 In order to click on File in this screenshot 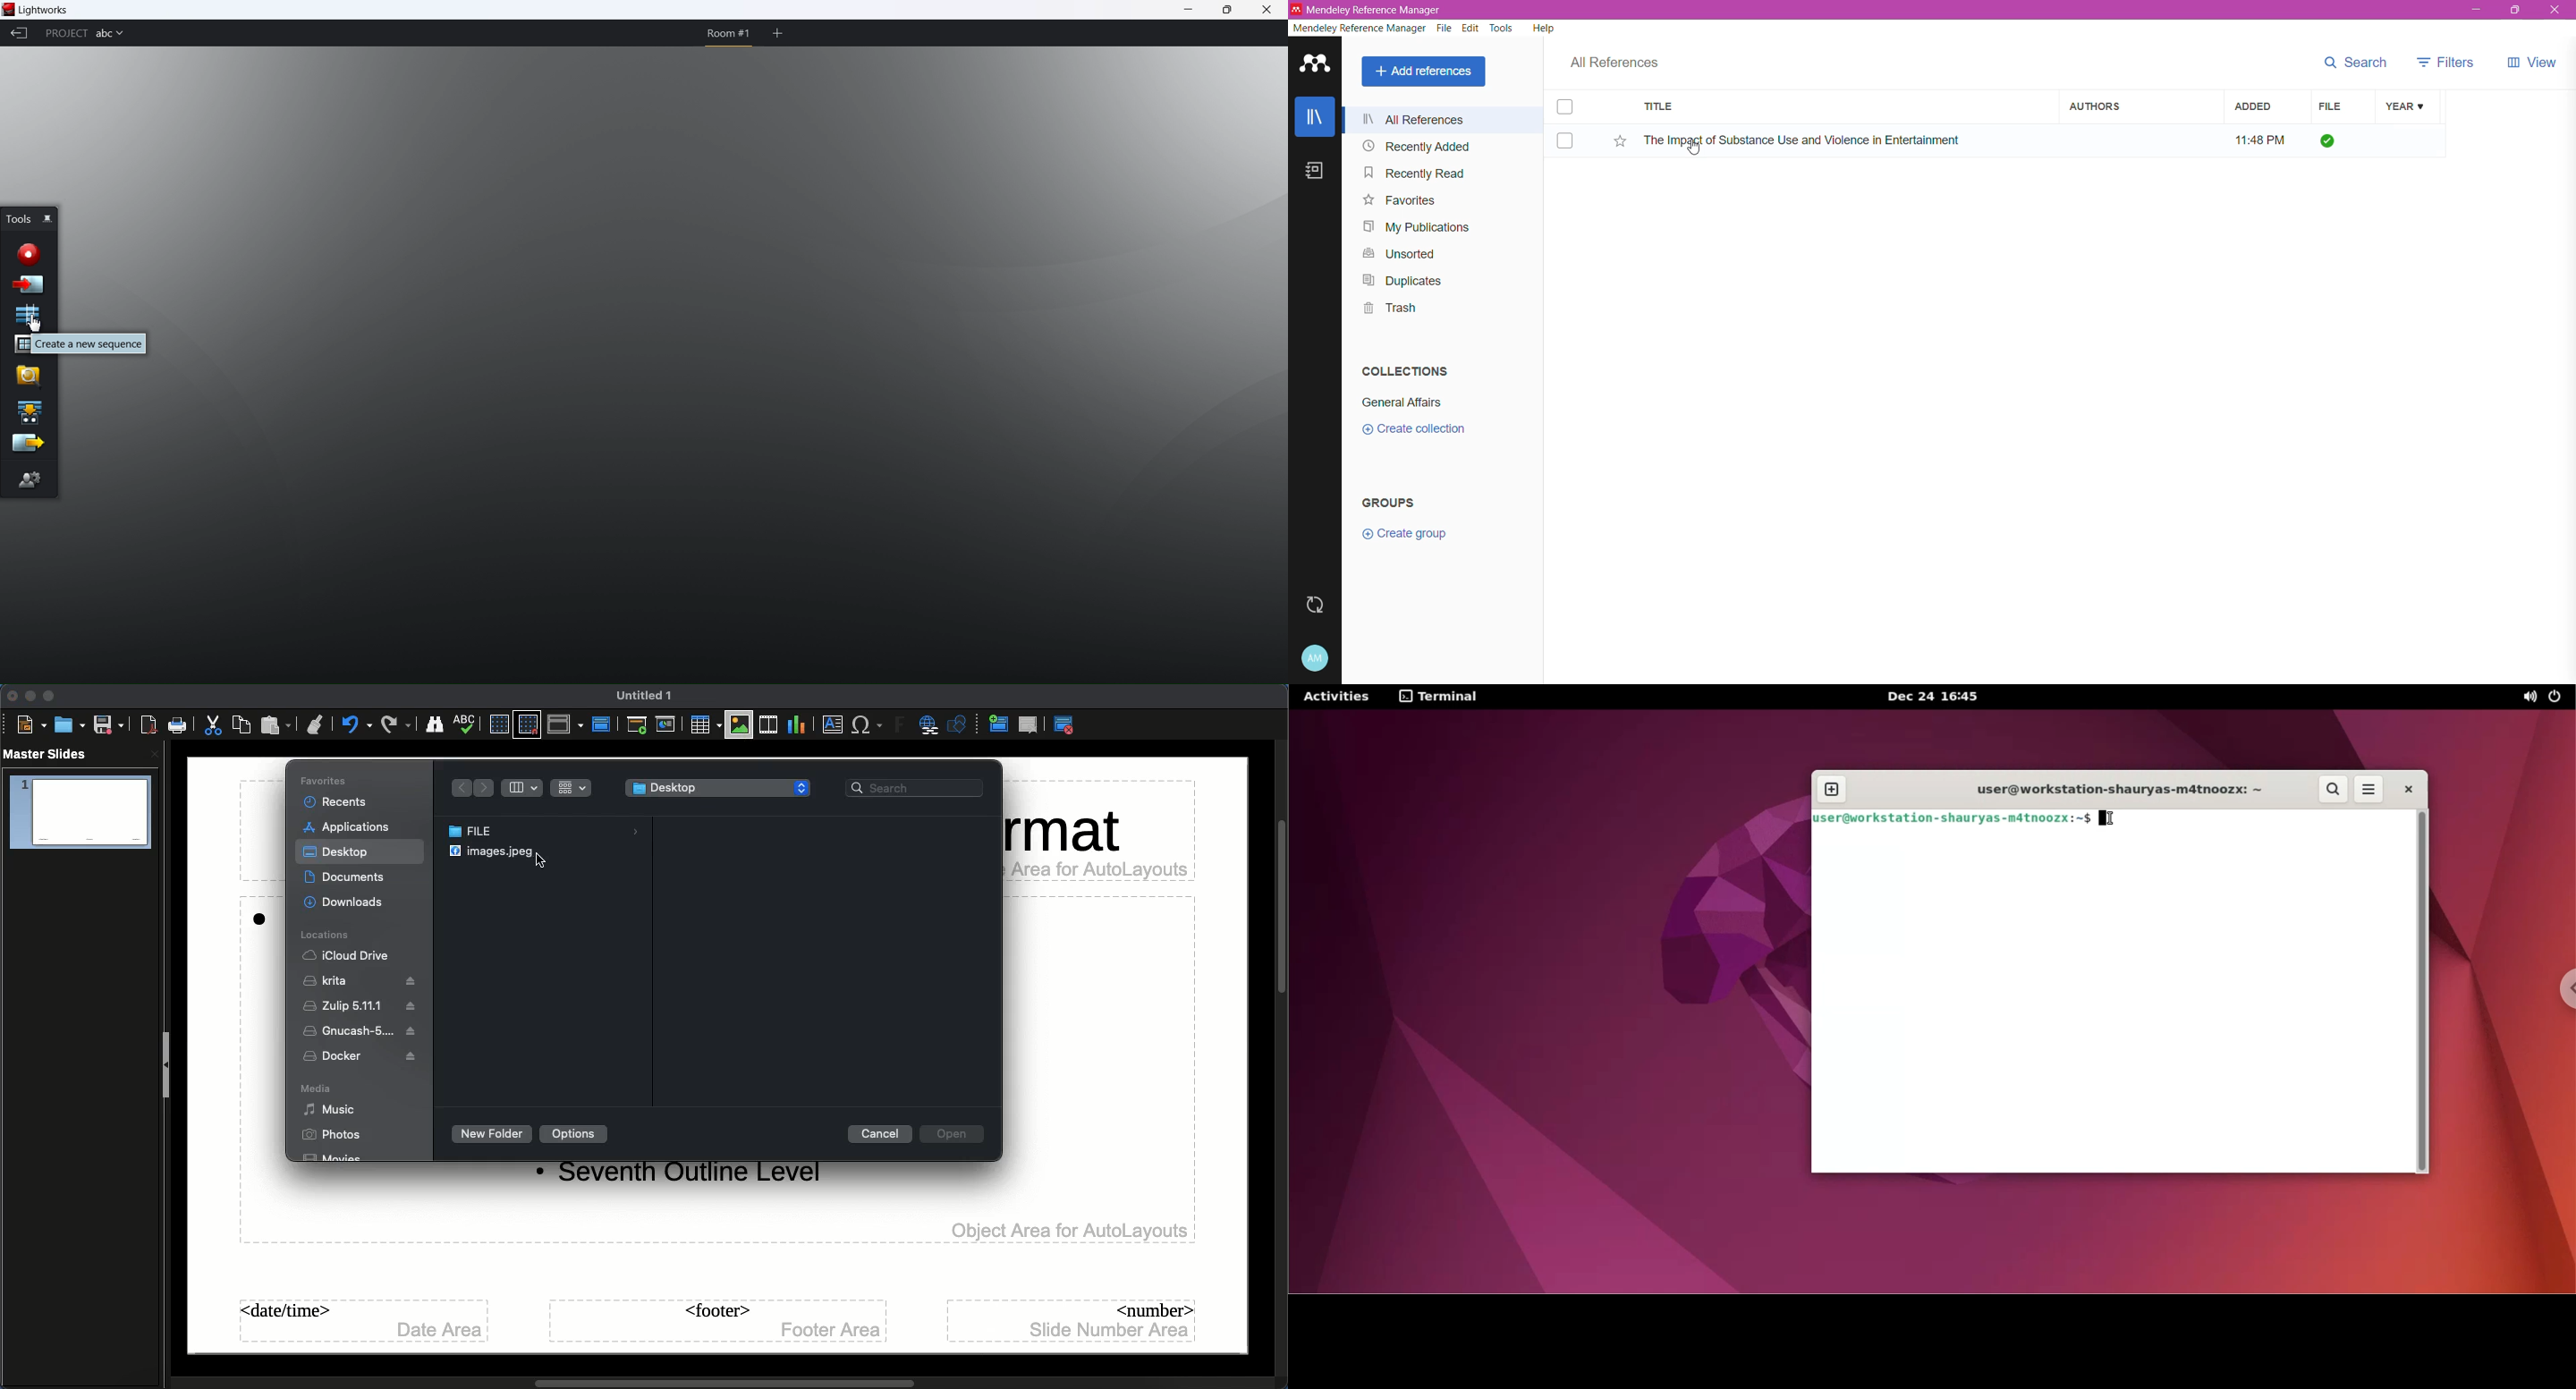, I will do `click(2340, 107)`.